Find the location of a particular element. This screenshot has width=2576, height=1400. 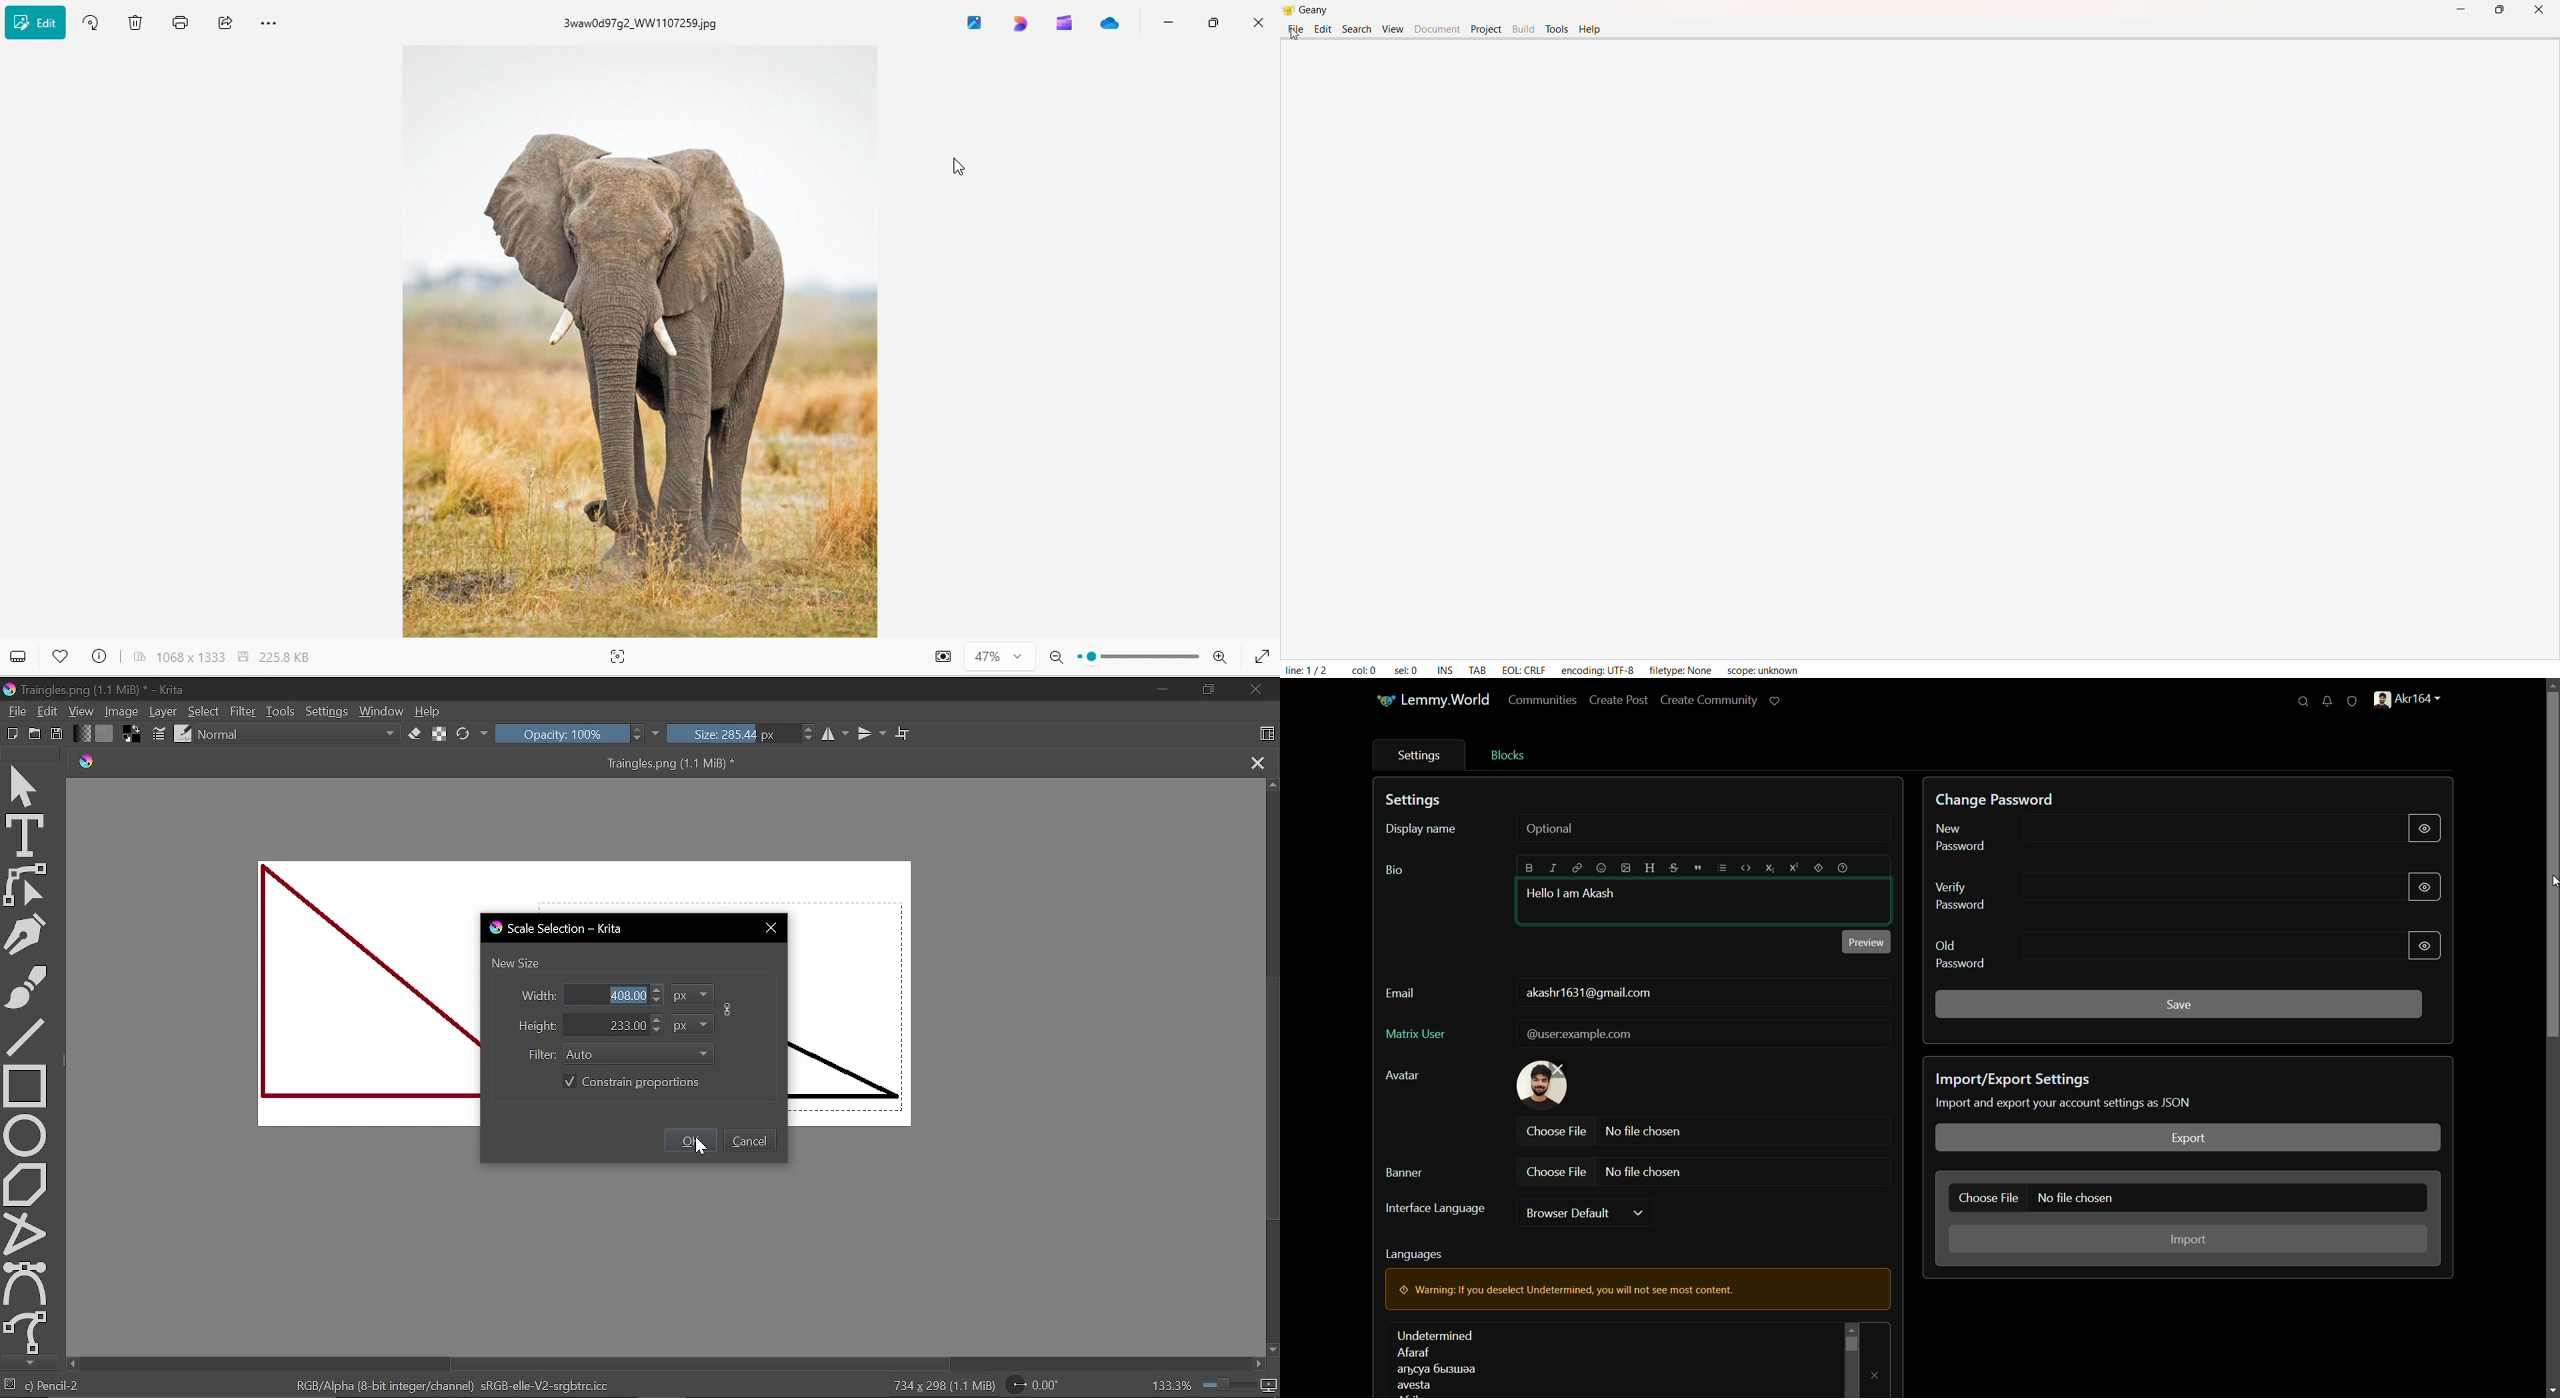

bio is located at coordinates (1395, 871).